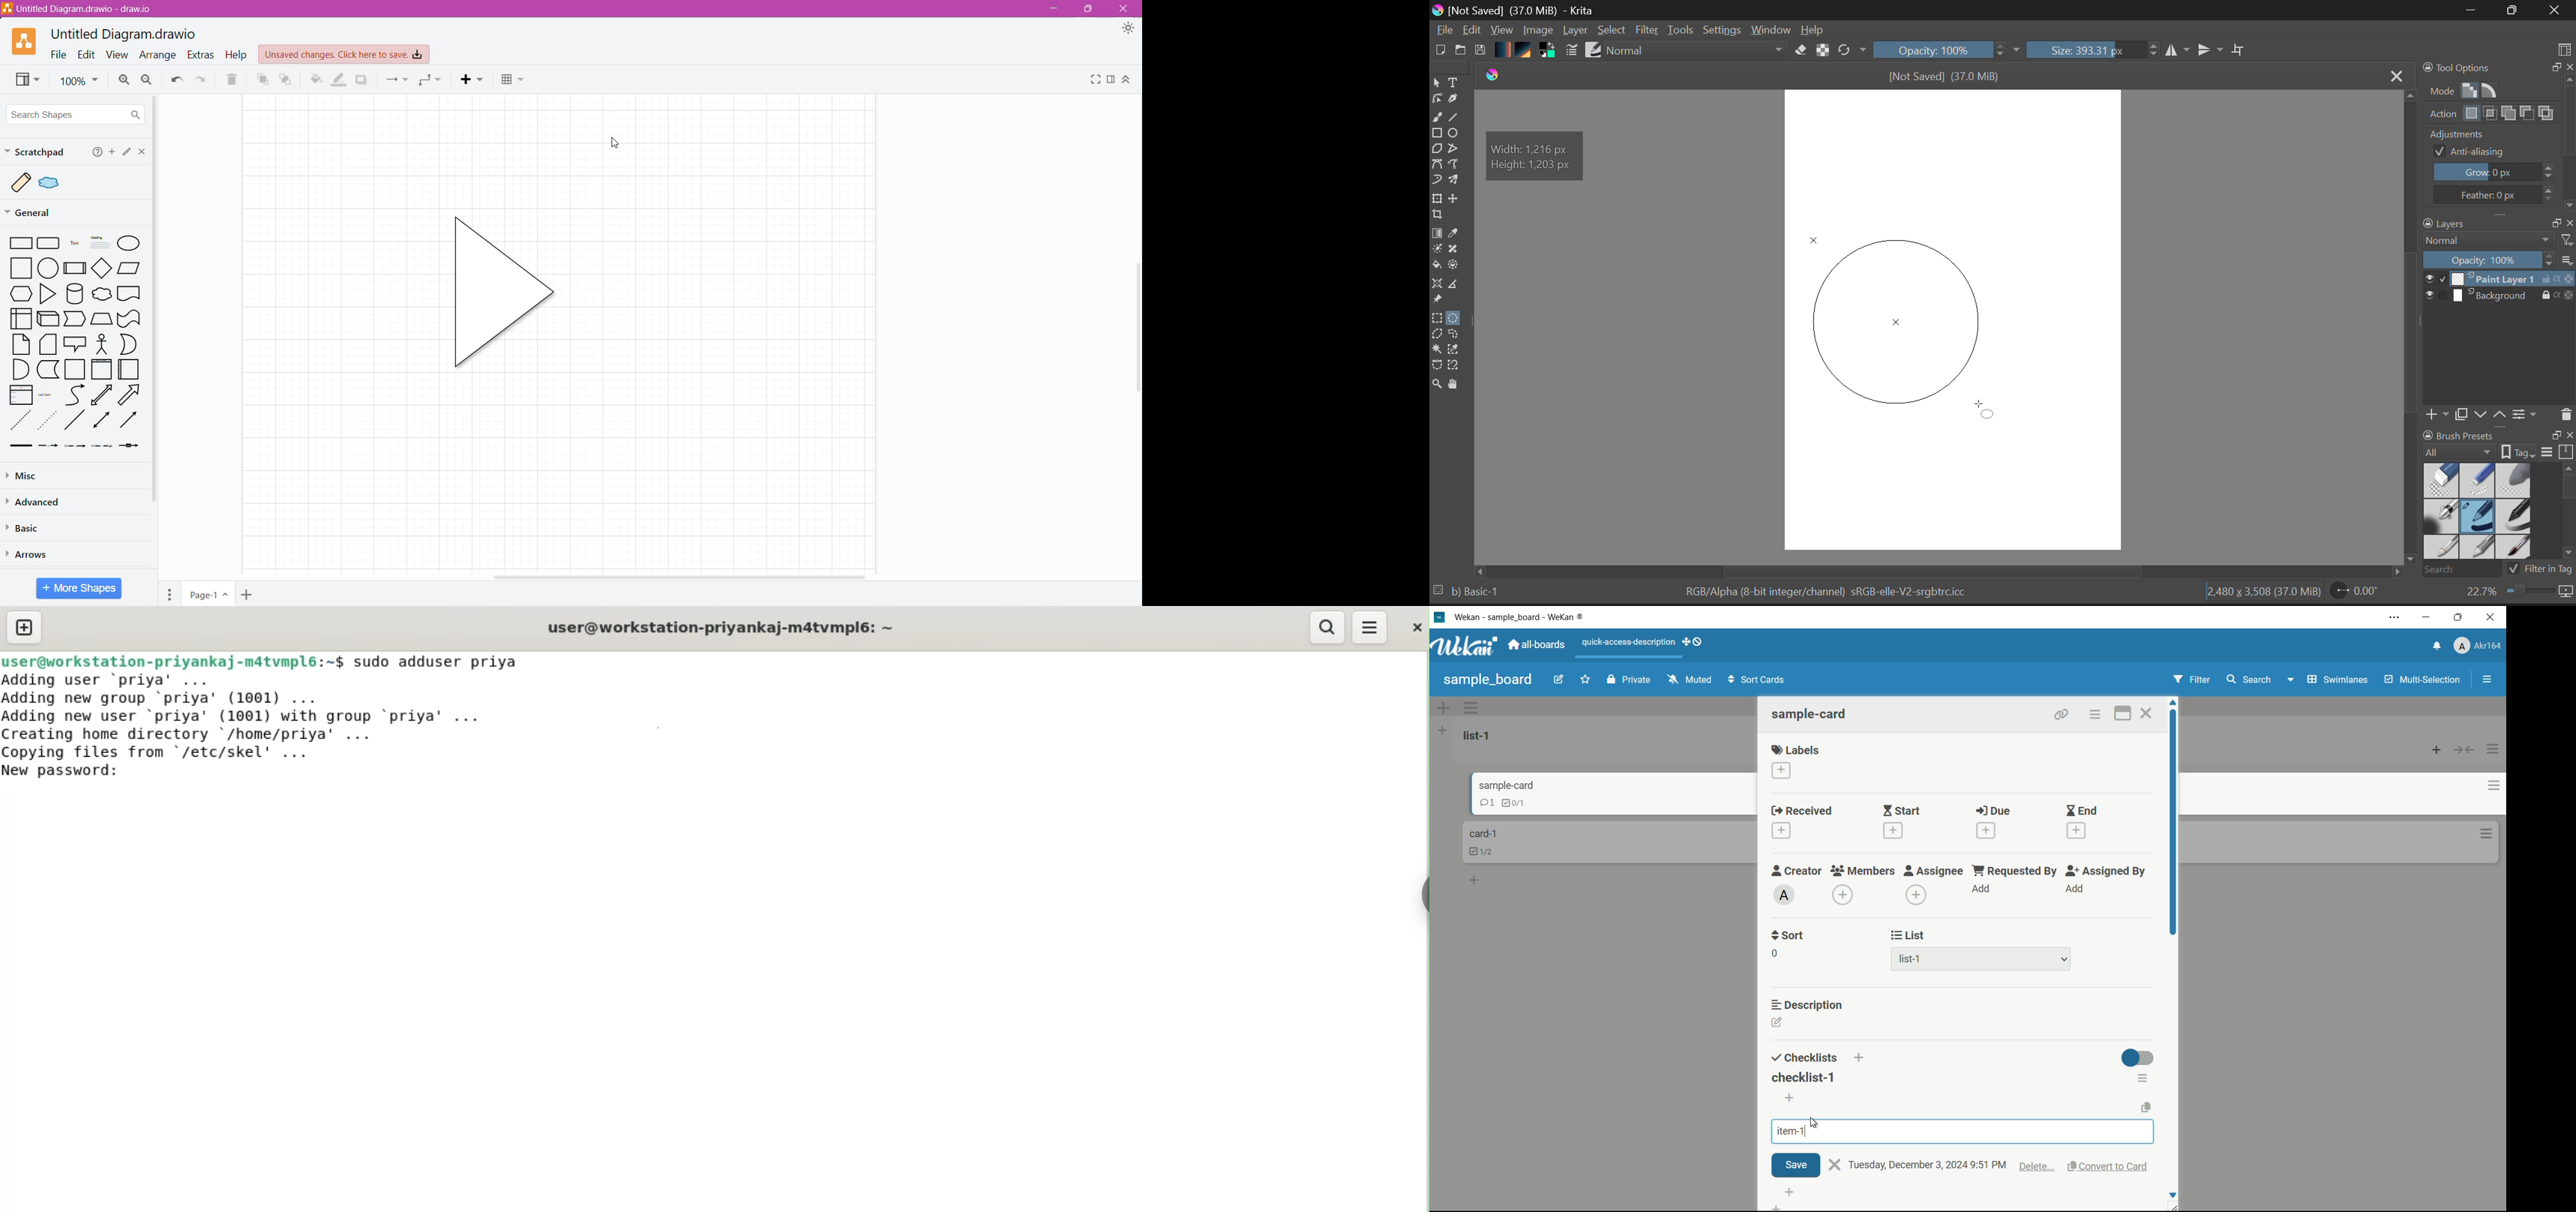 The height and width of the screenshot is (1232, 2576). I want to click on toggle button, so click(2137, 1058).